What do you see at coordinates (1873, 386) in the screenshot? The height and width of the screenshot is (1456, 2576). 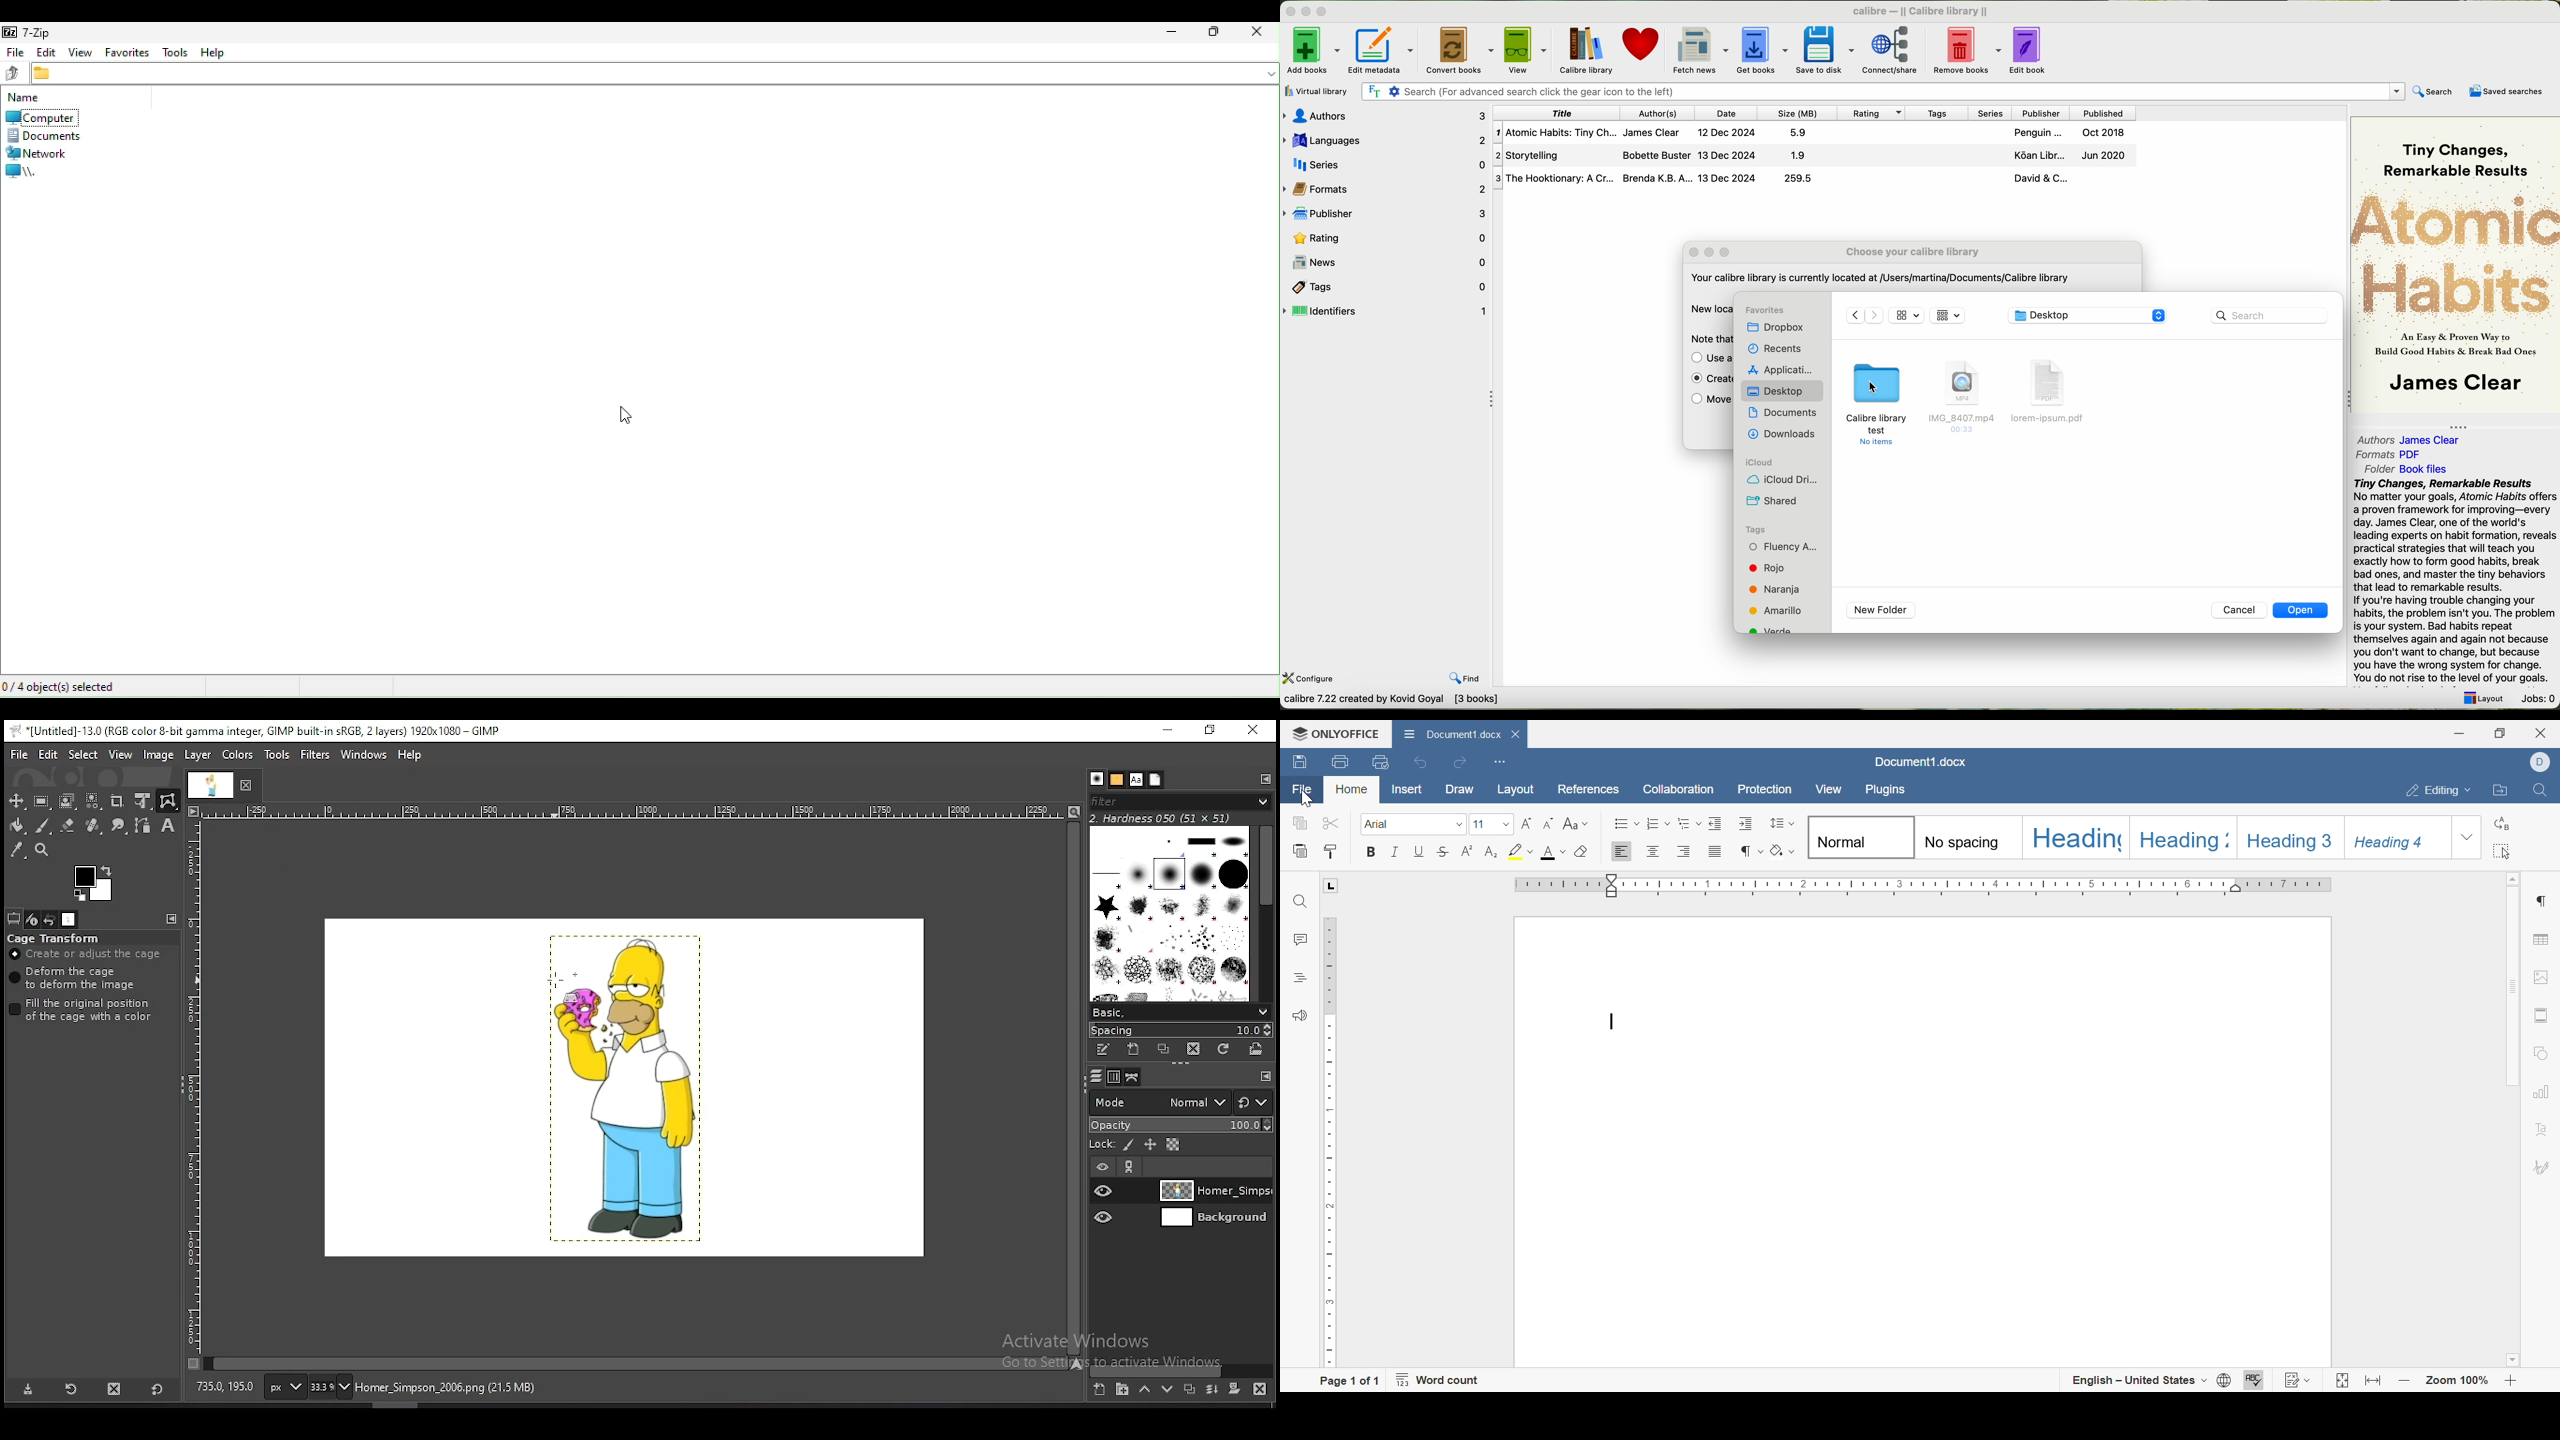 I see `cursor` at bounding box center [1873, 386].